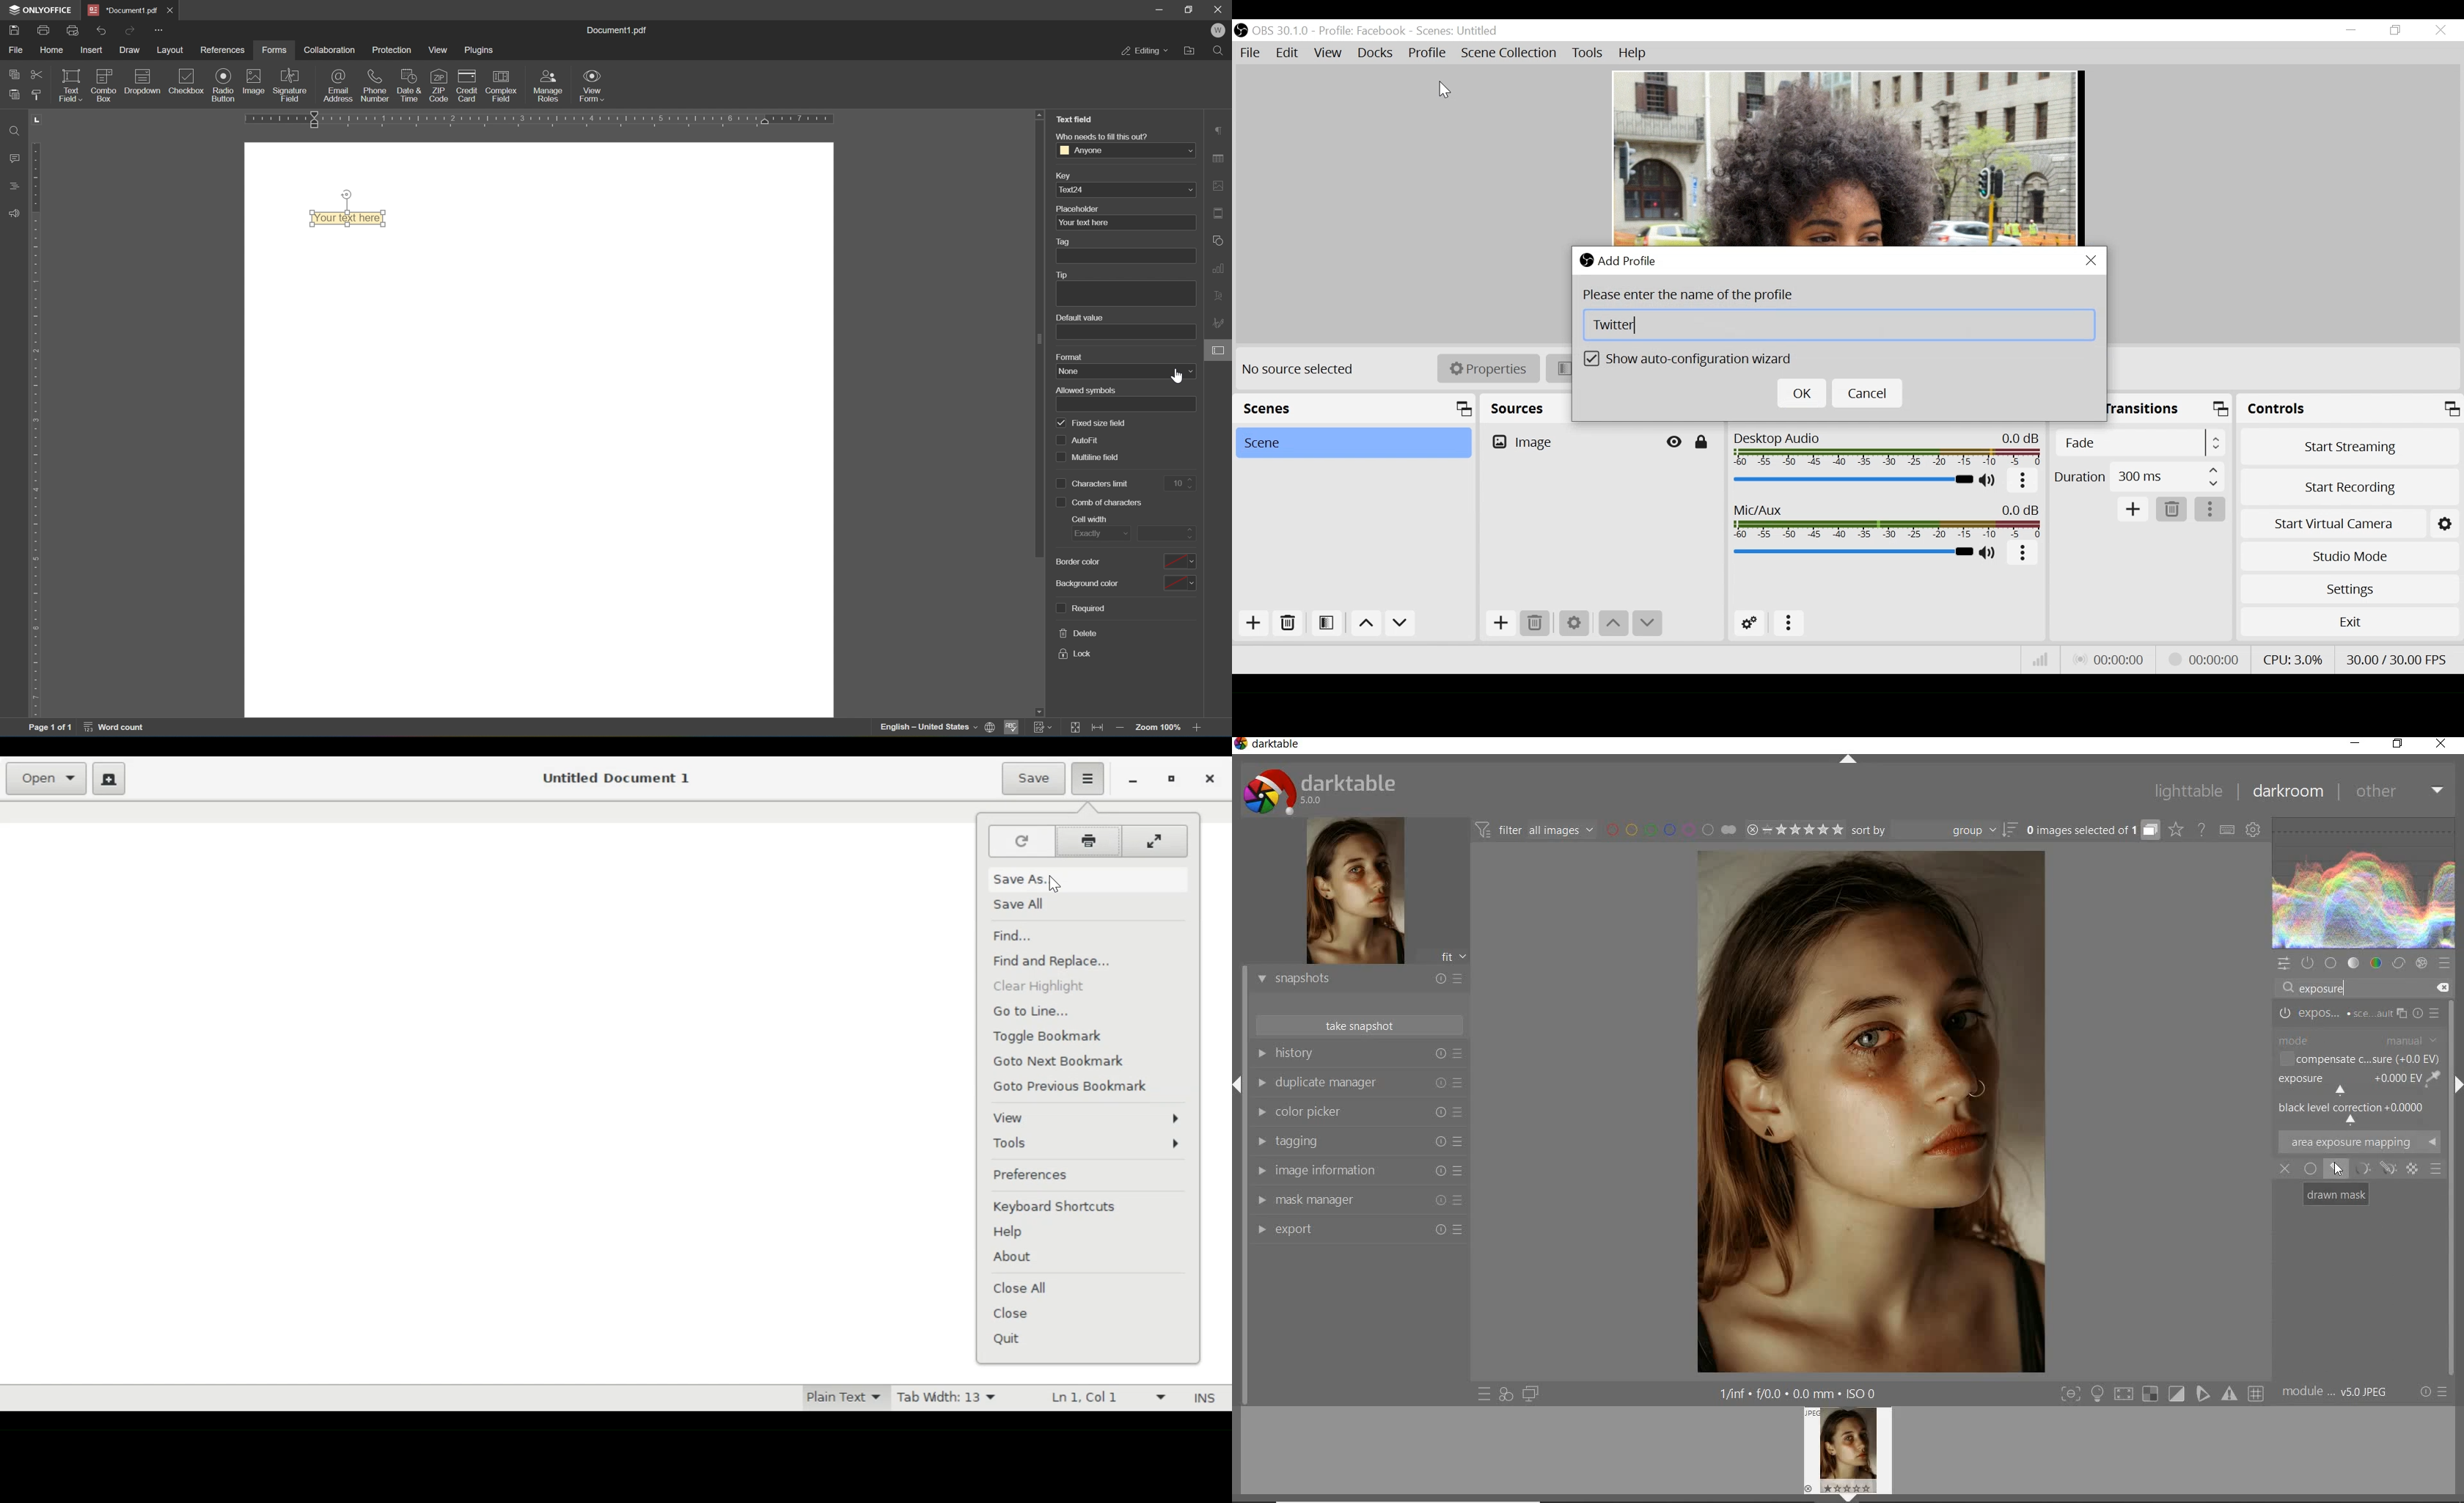 The height and width of the screenshot is (1512, 2464). I want to click on view form, so click(592, 85).